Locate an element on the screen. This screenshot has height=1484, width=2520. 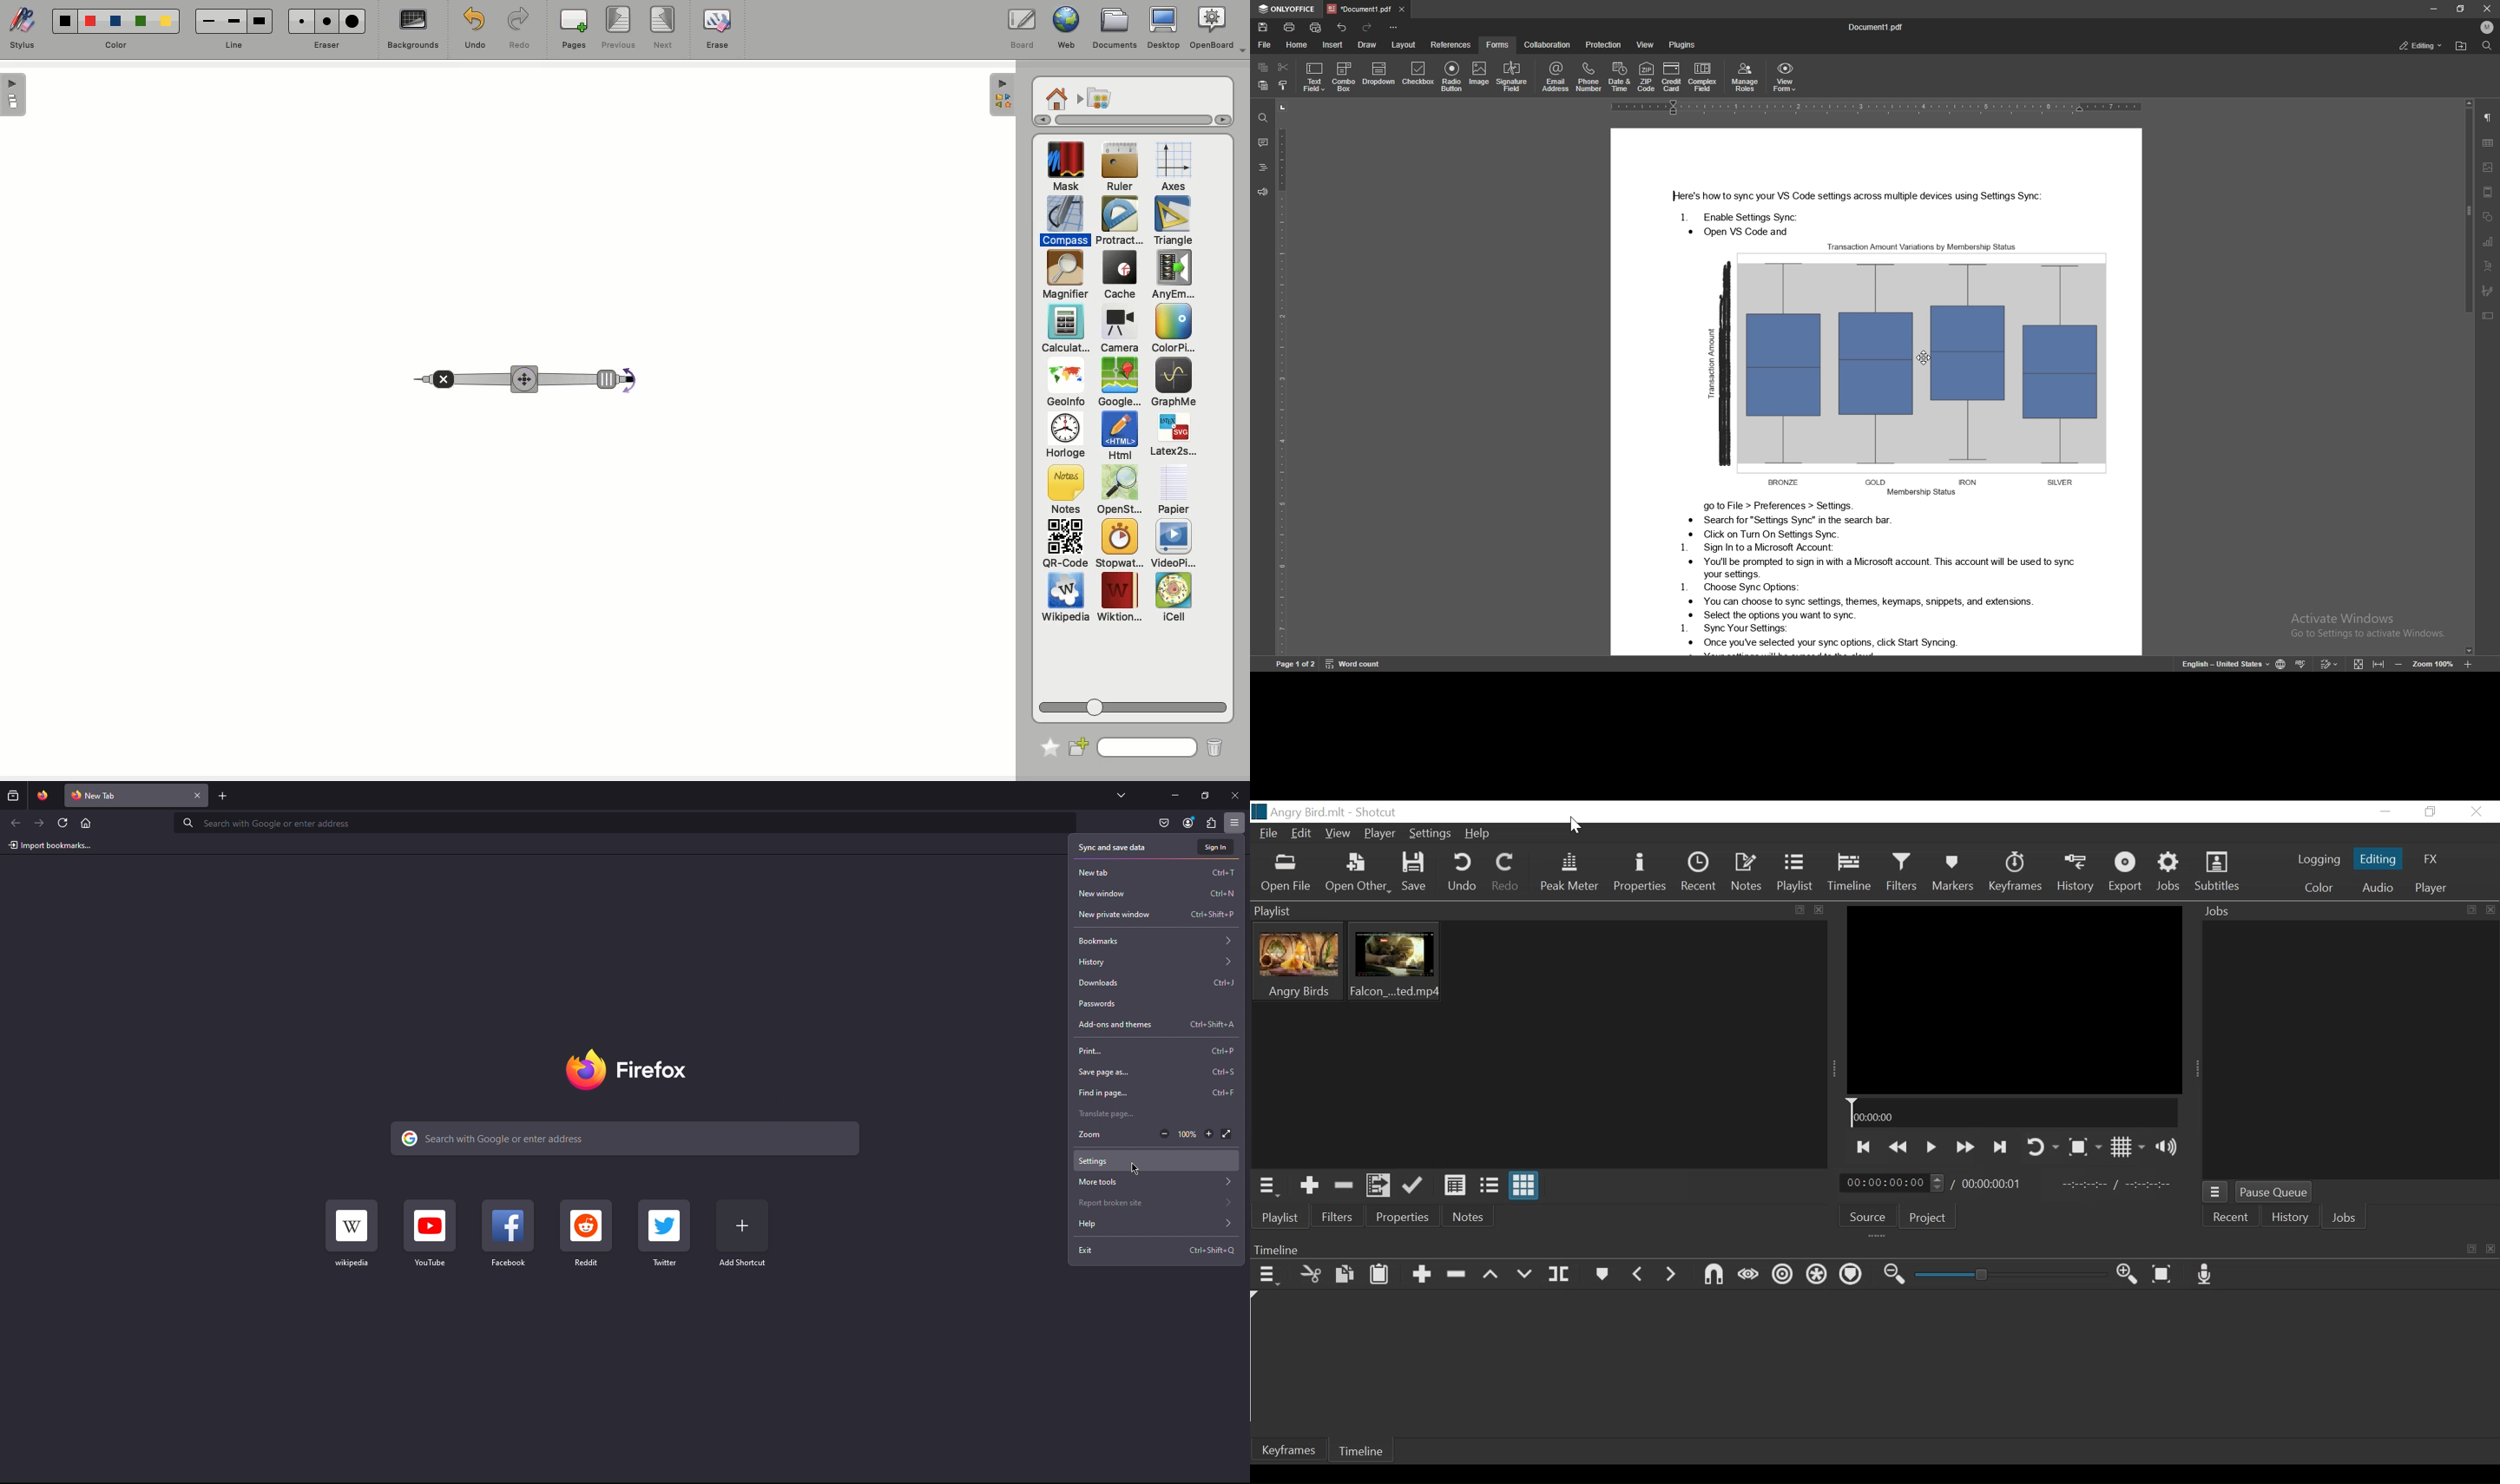
file is located at coordinates (1266, 45).